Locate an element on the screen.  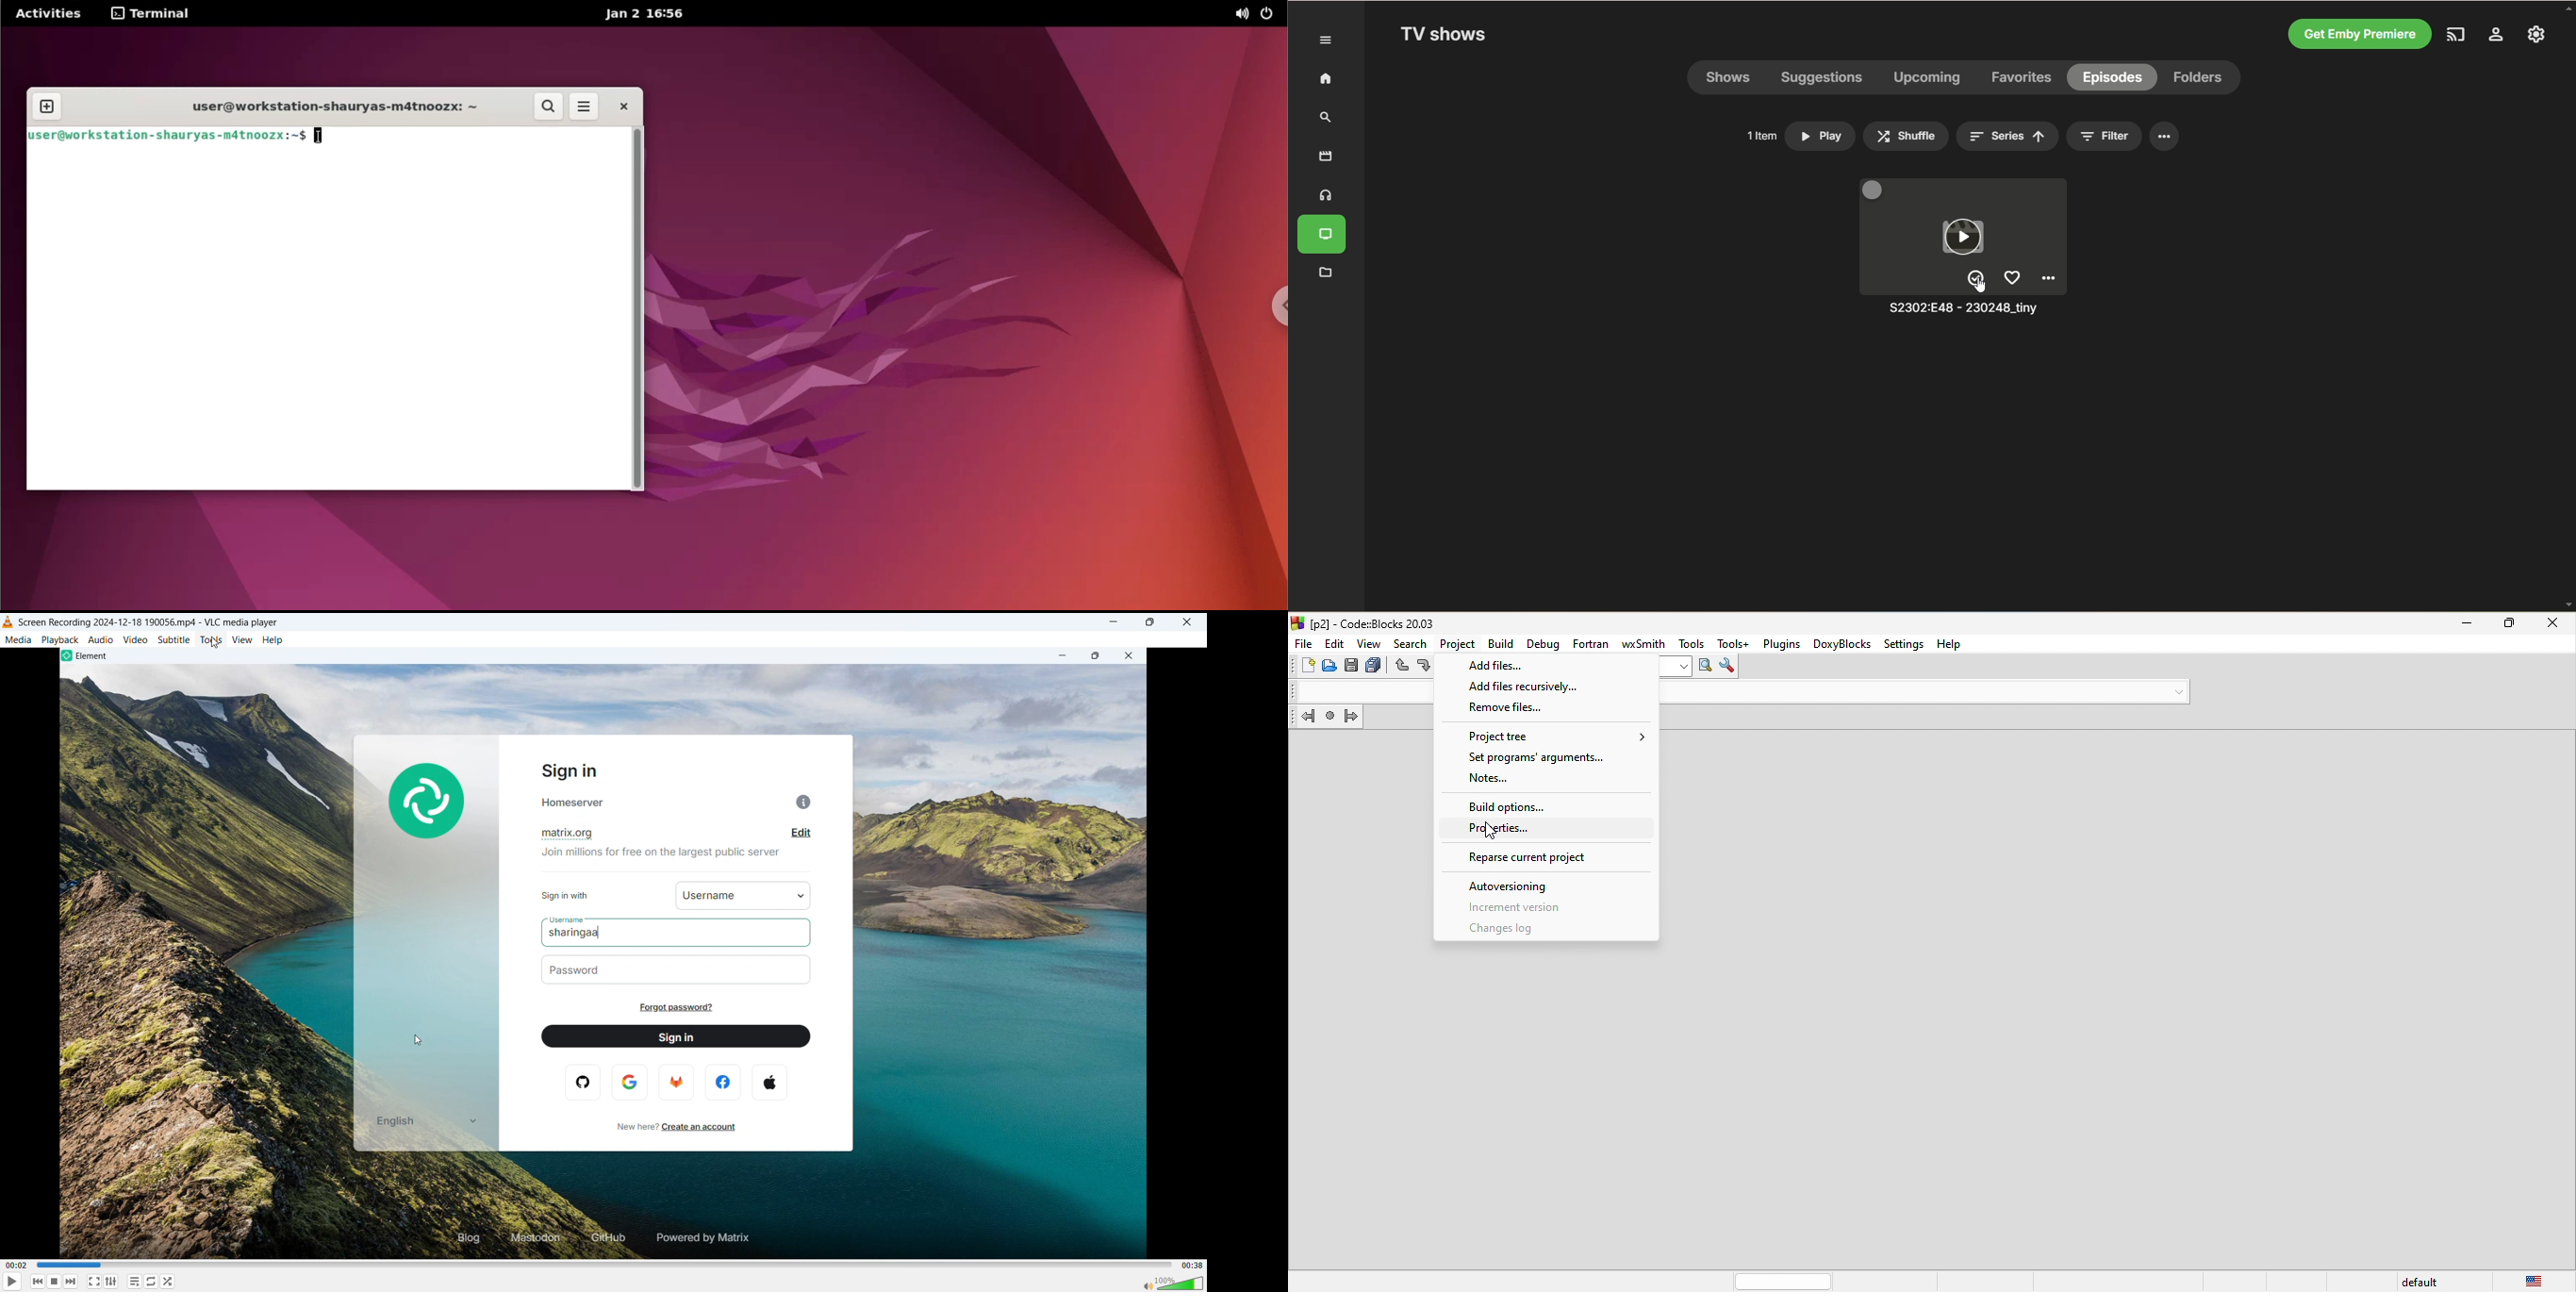
time elapsed-00.02 is located at coordinates (18, 1264).